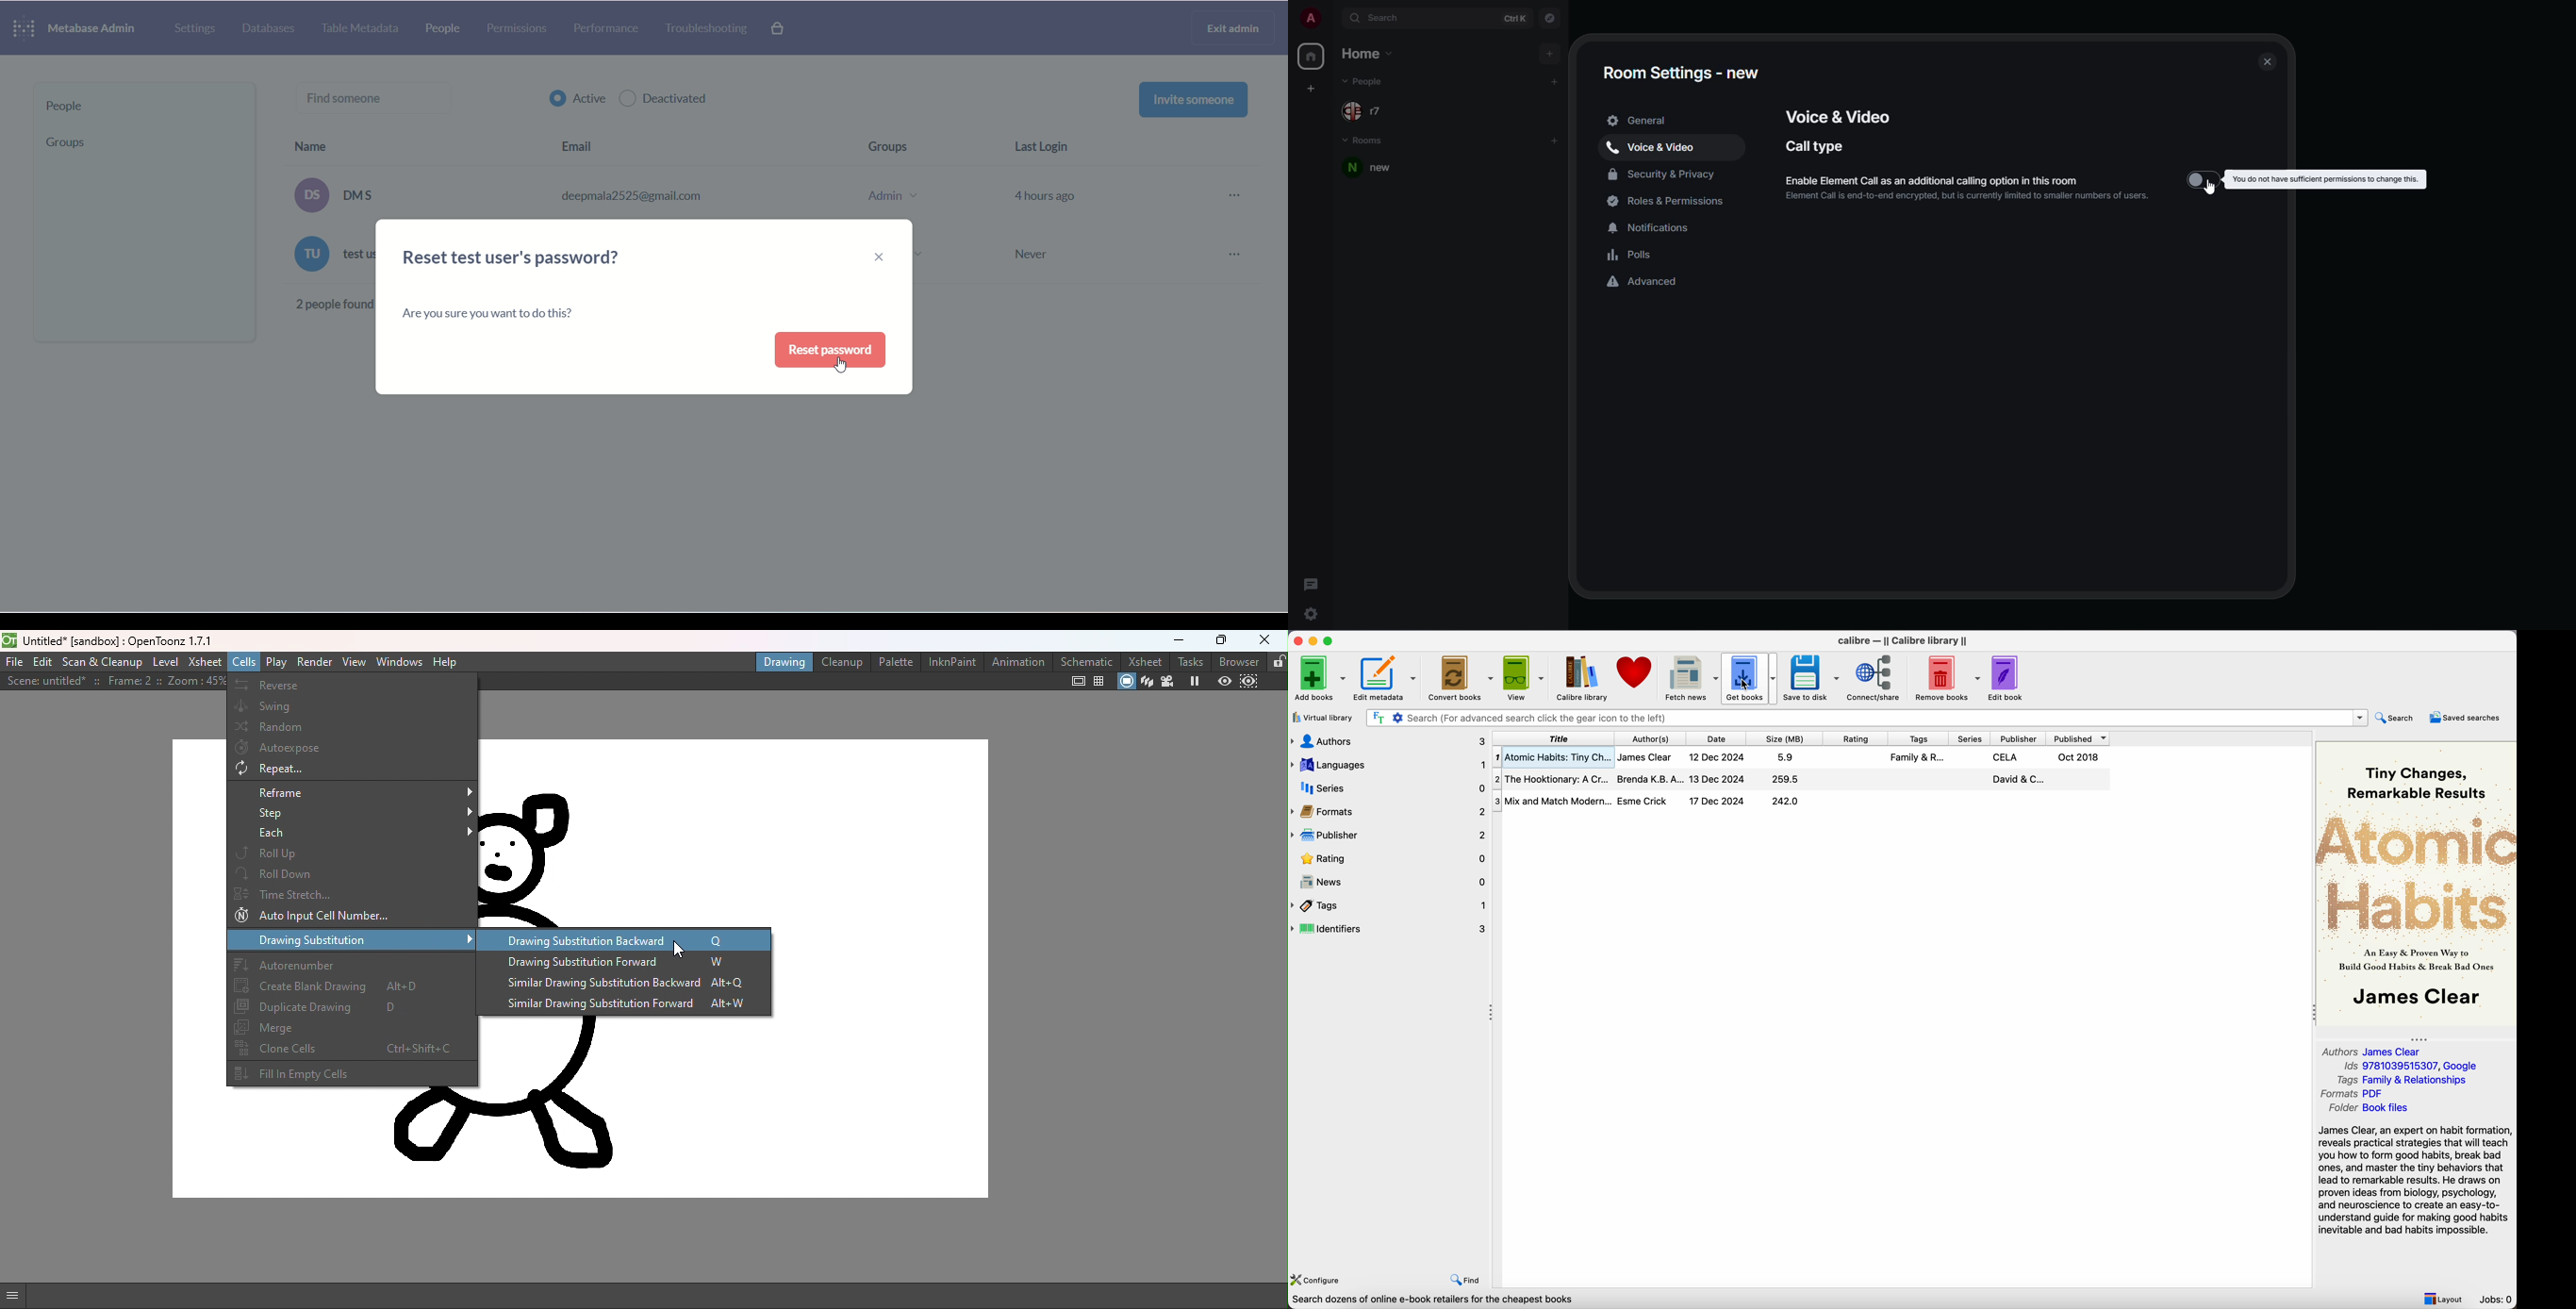 The width and height of the screenshot is (2576, 1316). Describe the element at coordinates (2361, 1094) in the screenshot. I see `Formats PDF` at that location.